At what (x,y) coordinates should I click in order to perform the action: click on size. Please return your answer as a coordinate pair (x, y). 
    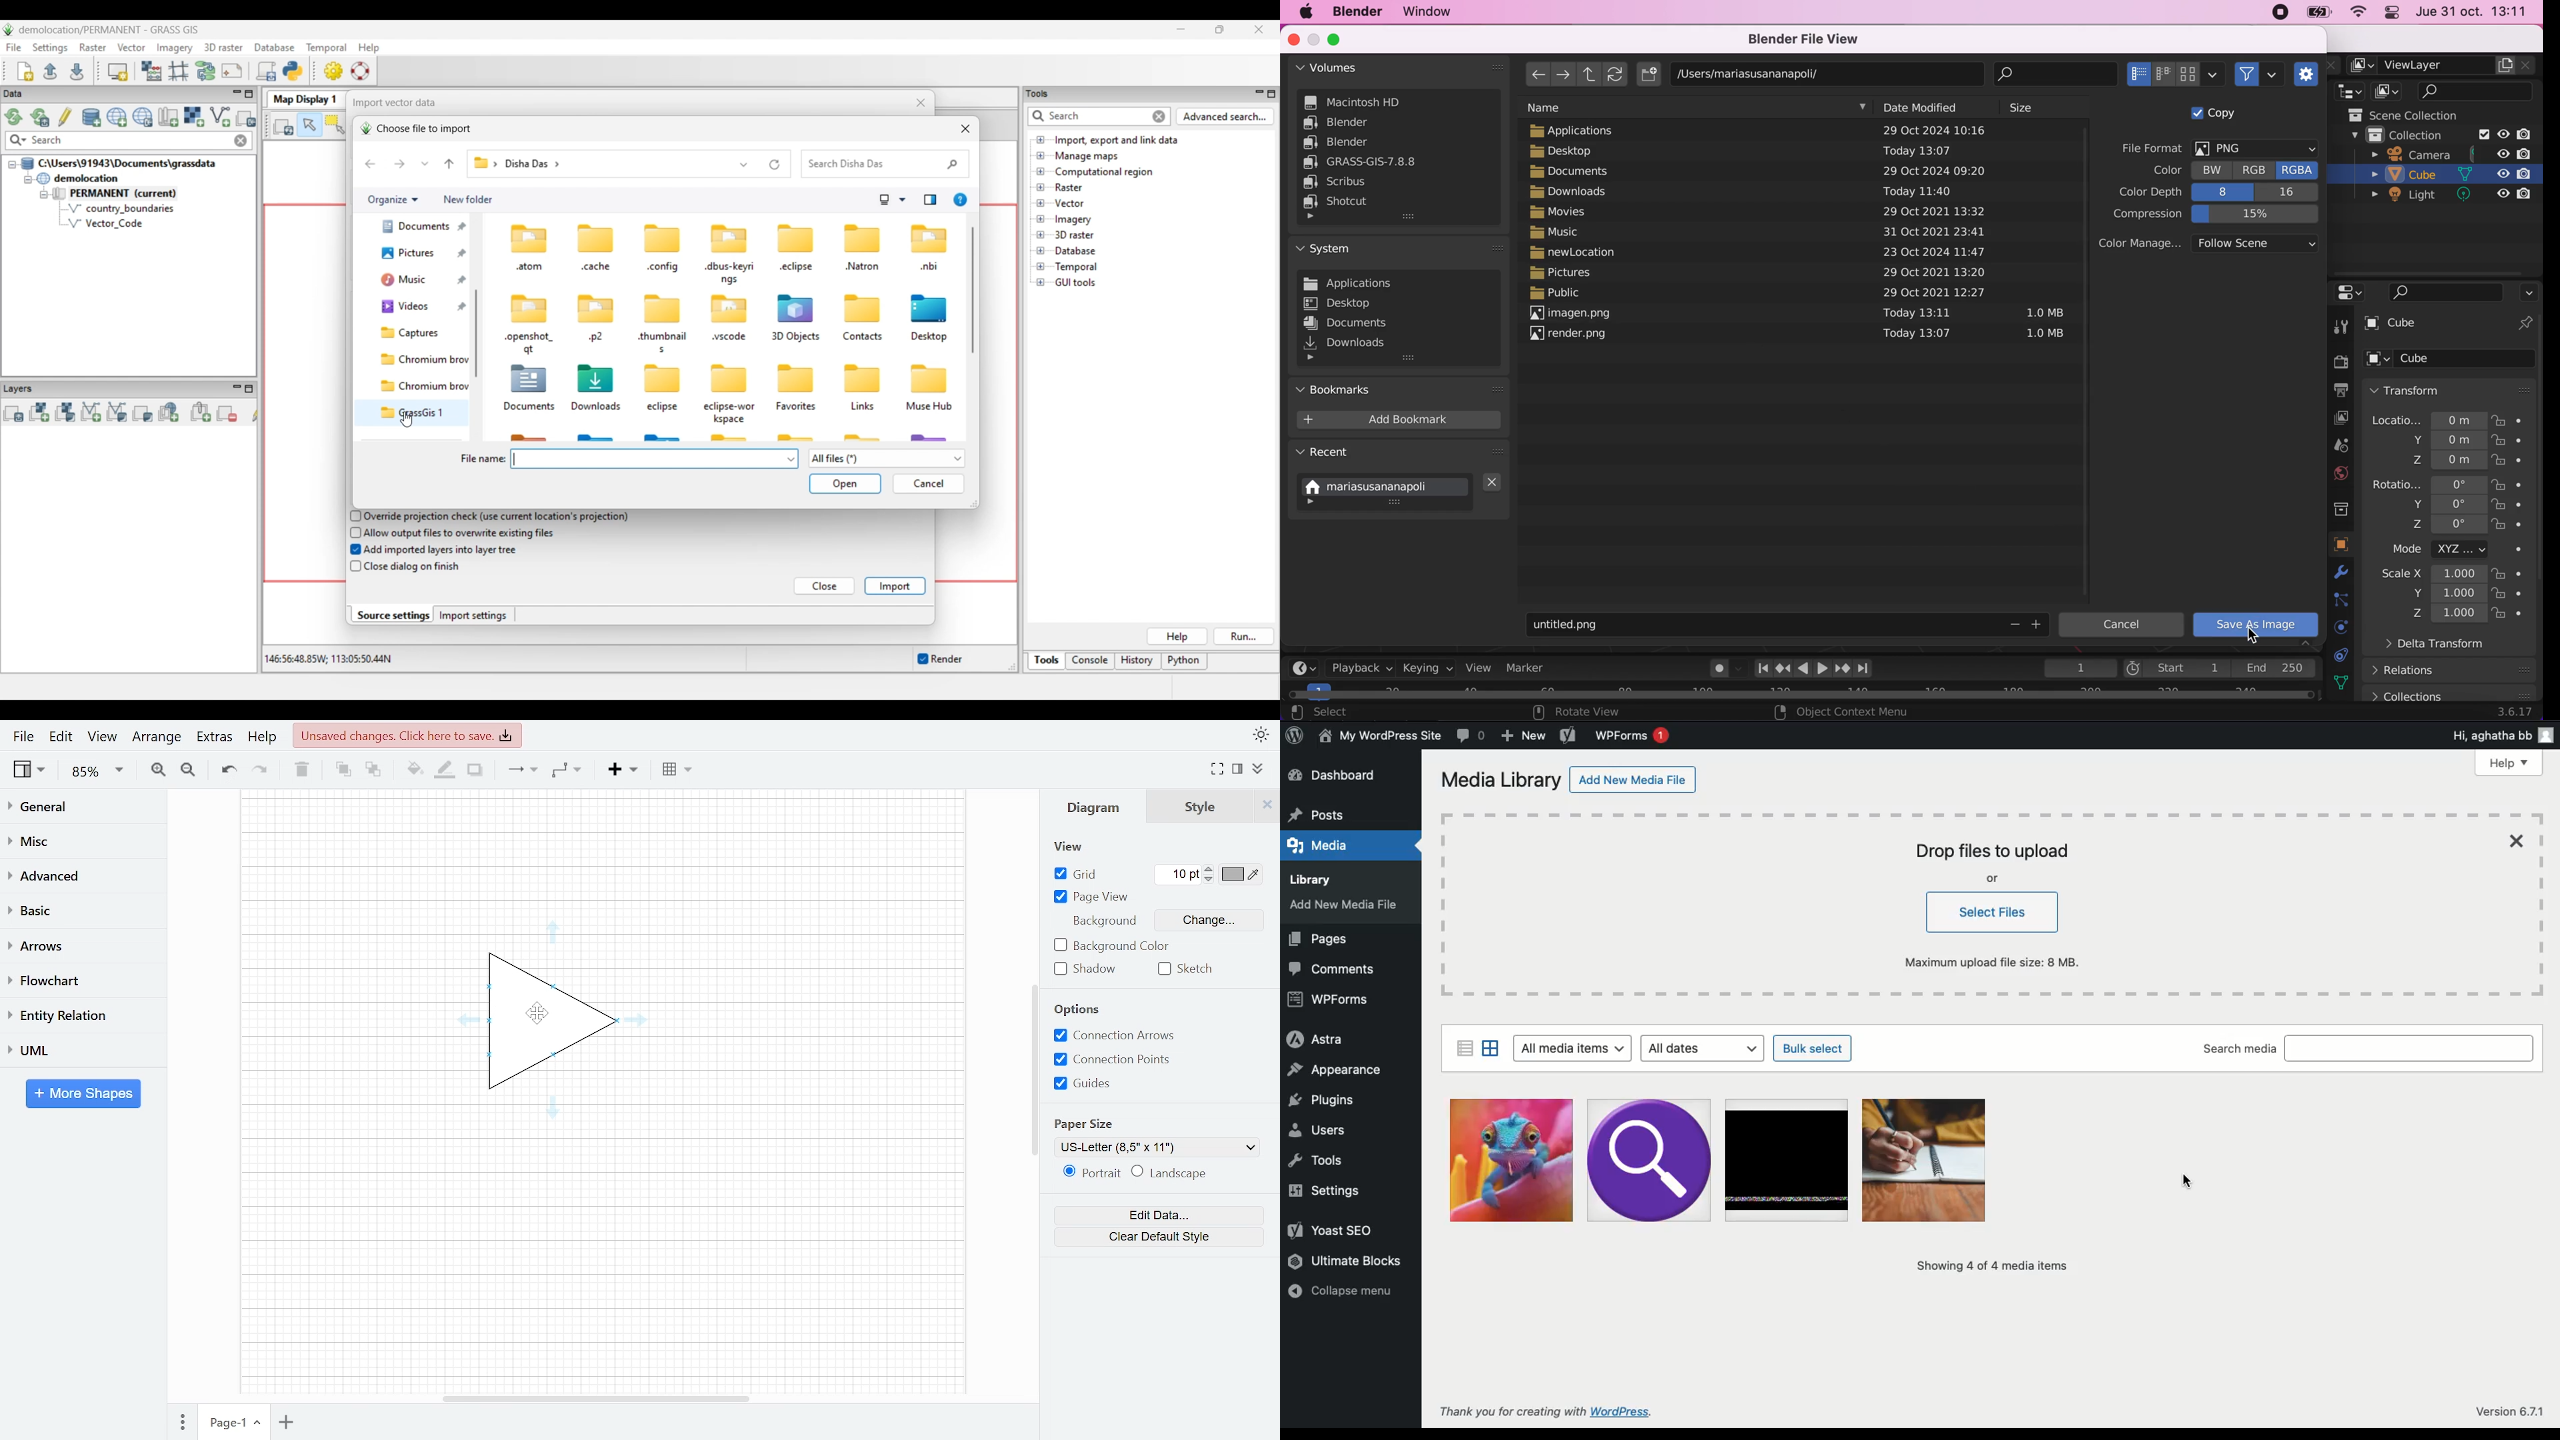
    Looking at the image, I should click on (2037, 108).